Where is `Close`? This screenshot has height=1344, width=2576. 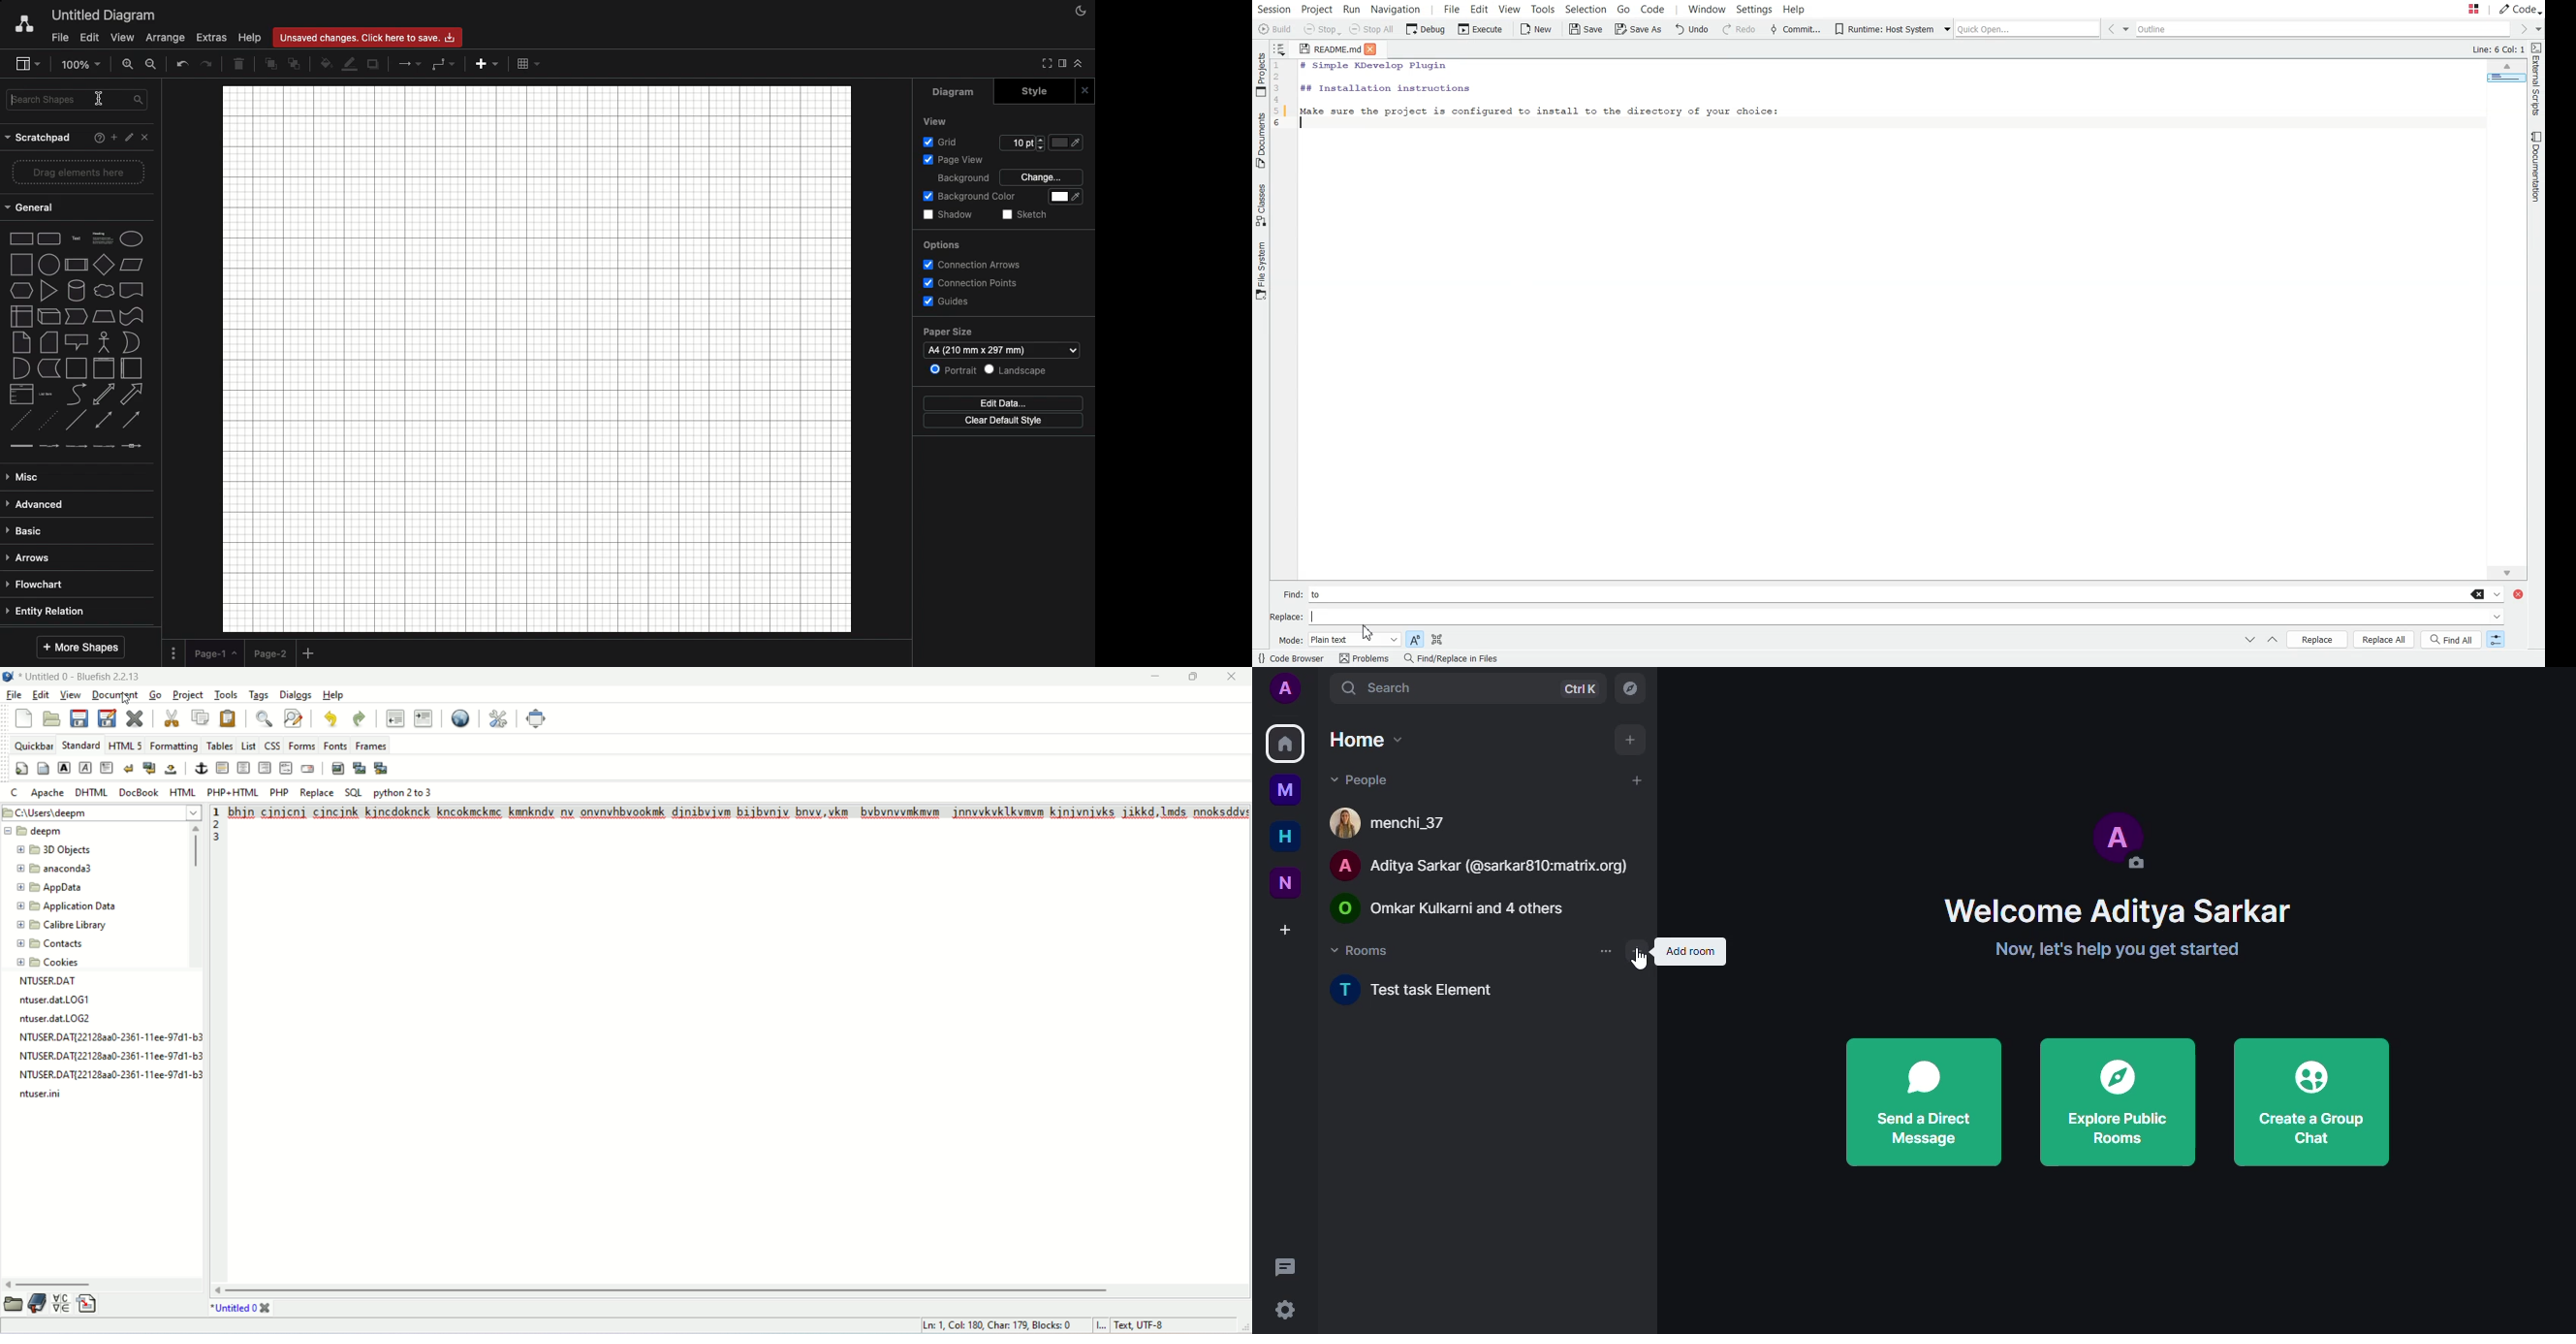 Close is located at coordinates (147, 137).